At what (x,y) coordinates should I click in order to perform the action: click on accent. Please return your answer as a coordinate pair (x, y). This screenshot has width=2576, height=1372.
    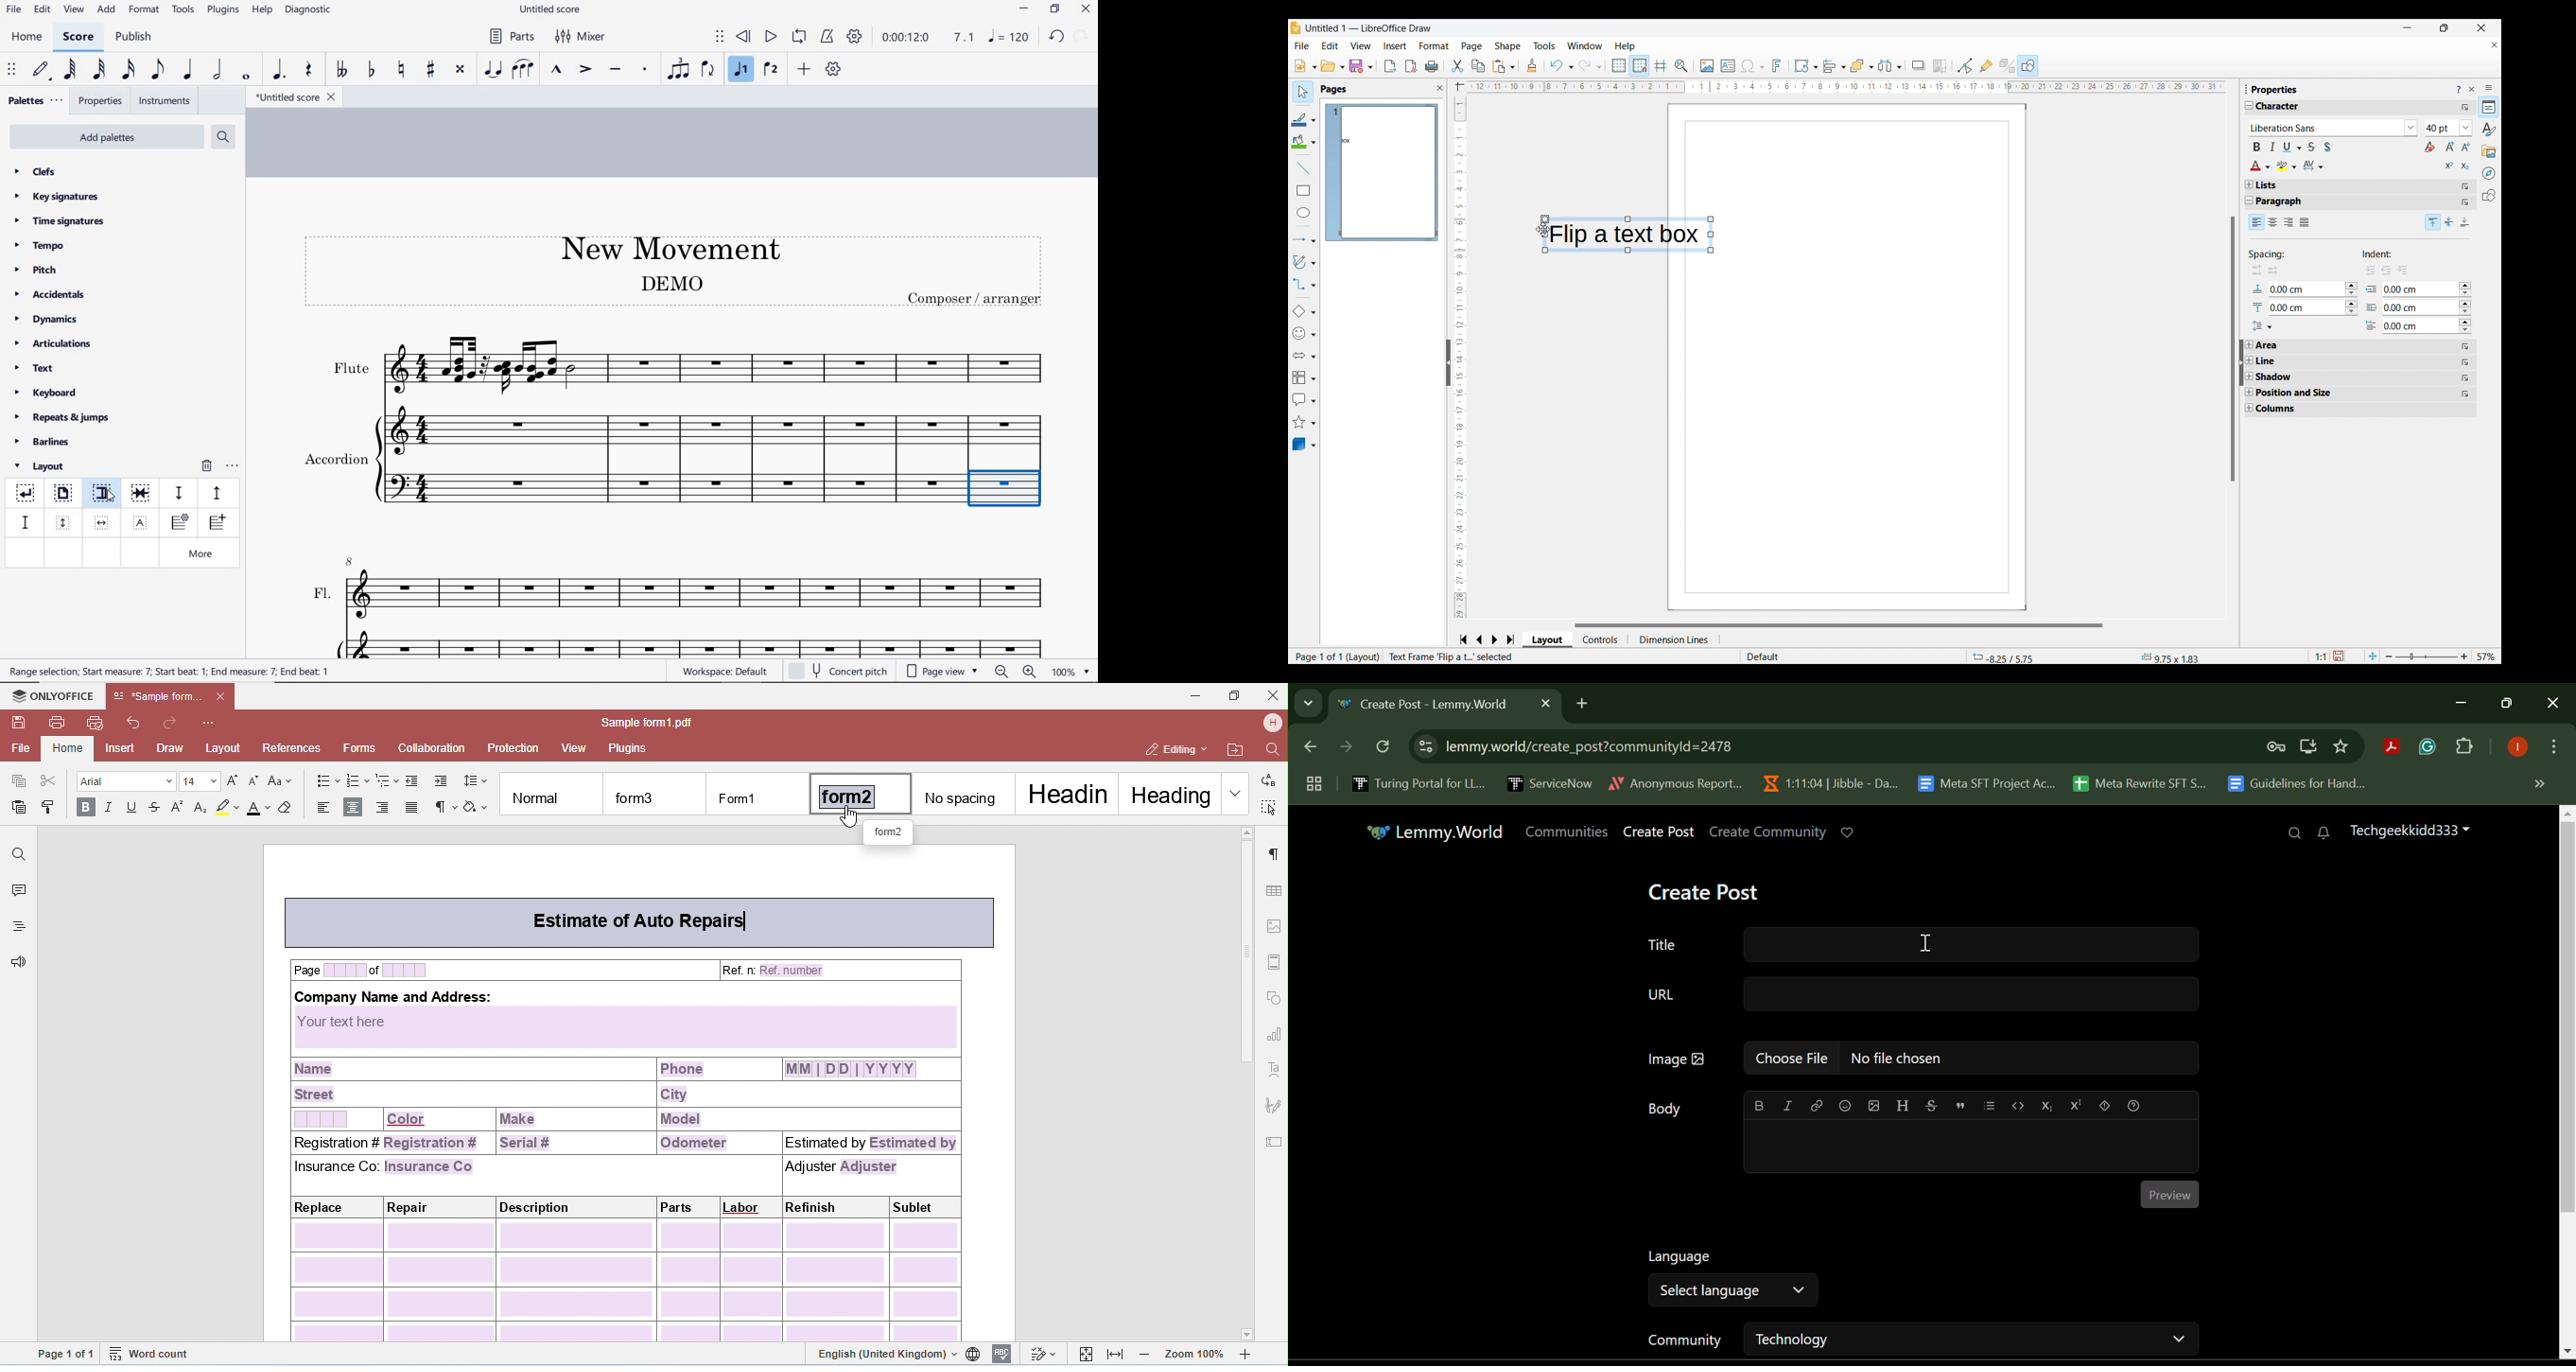
    Looking at the image, I should click on (585, 69).